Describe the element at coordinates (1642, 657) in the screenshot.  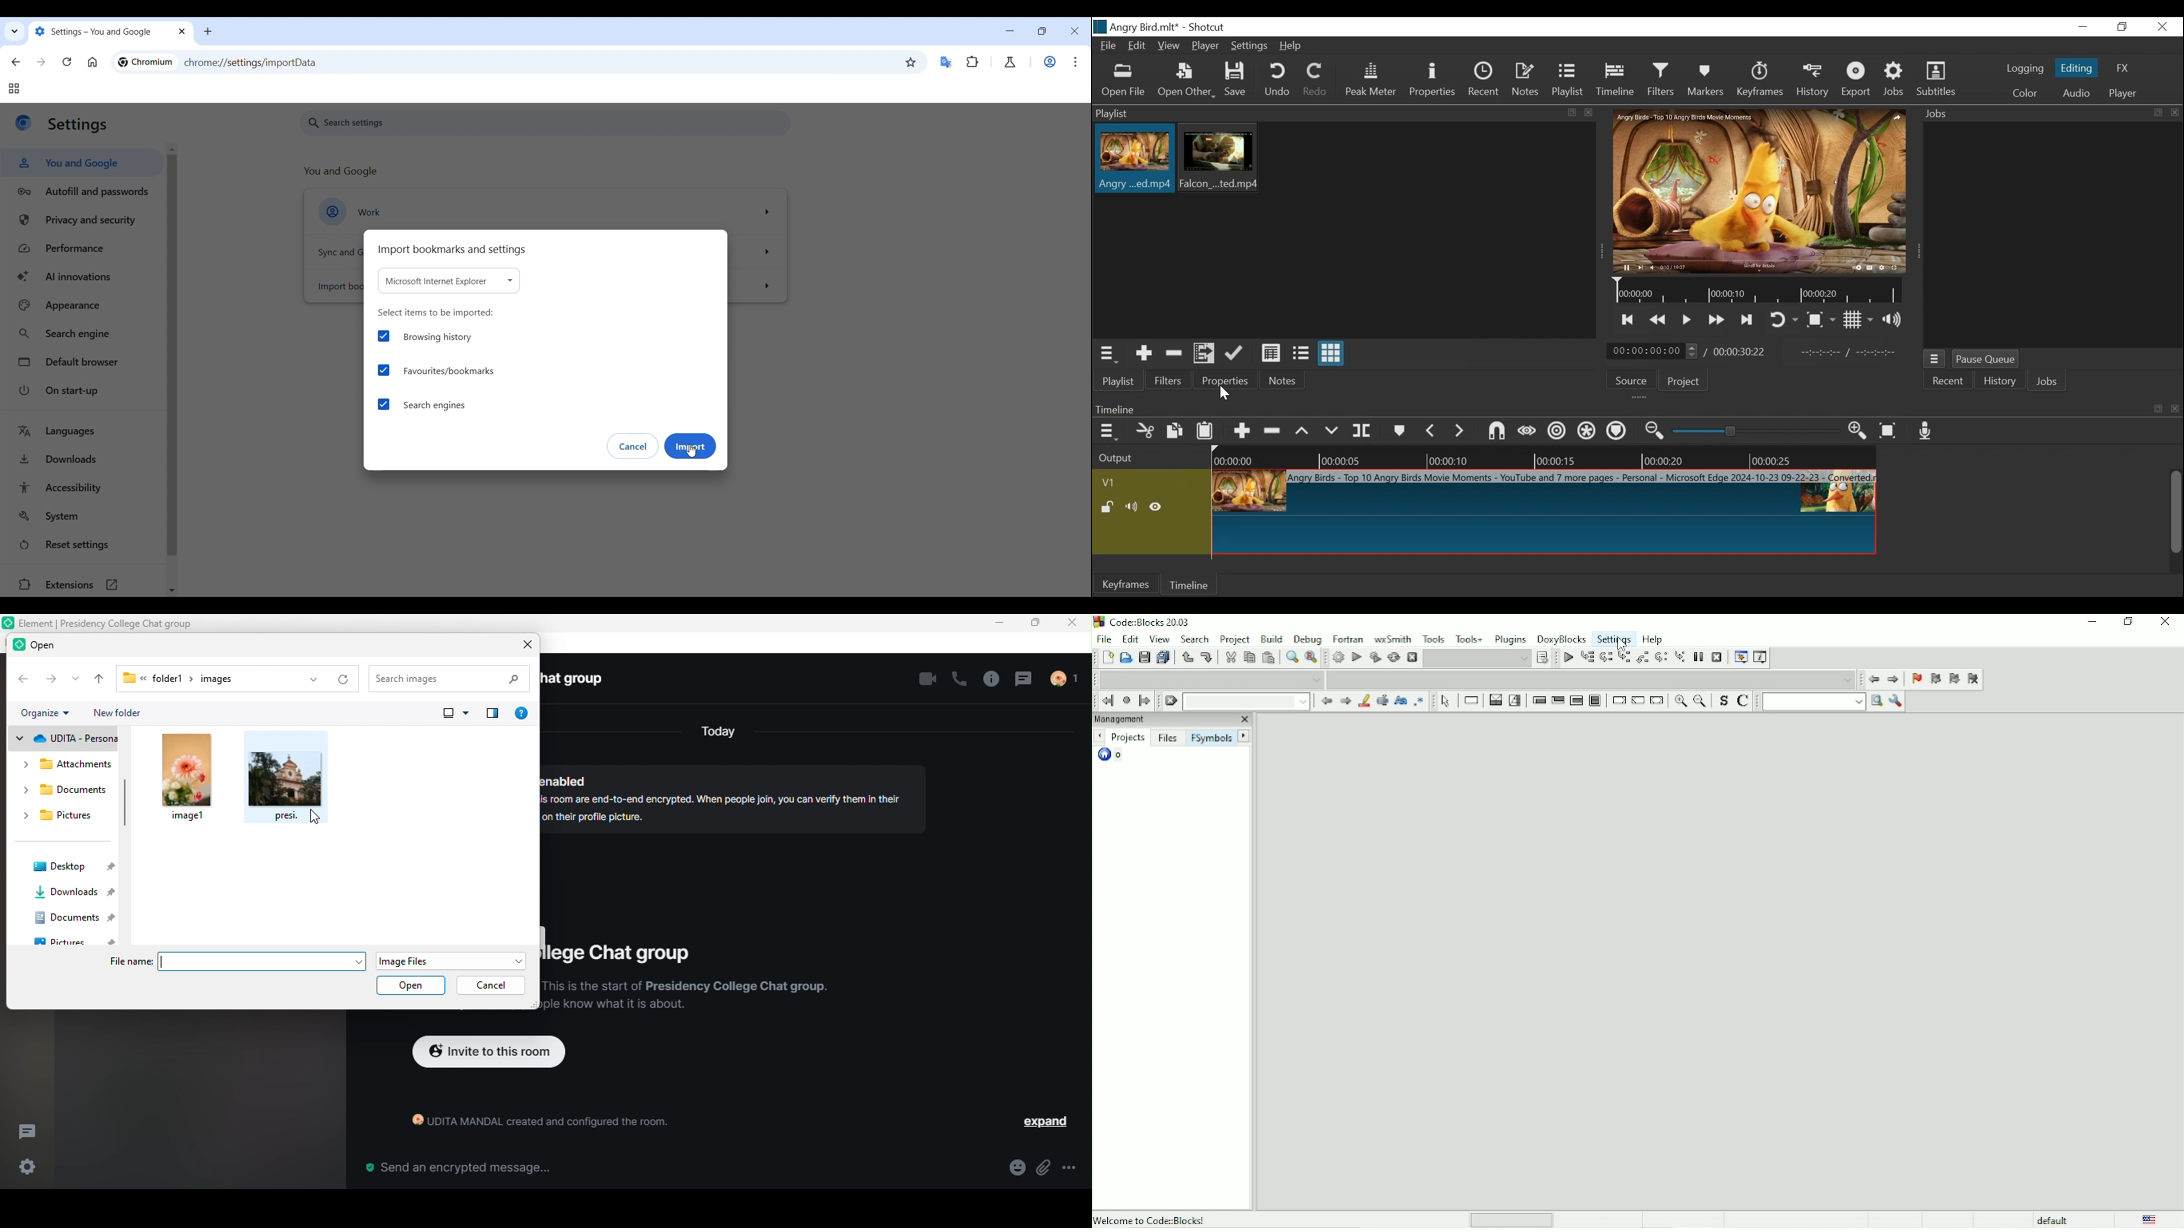
I see `Step out` at that location.